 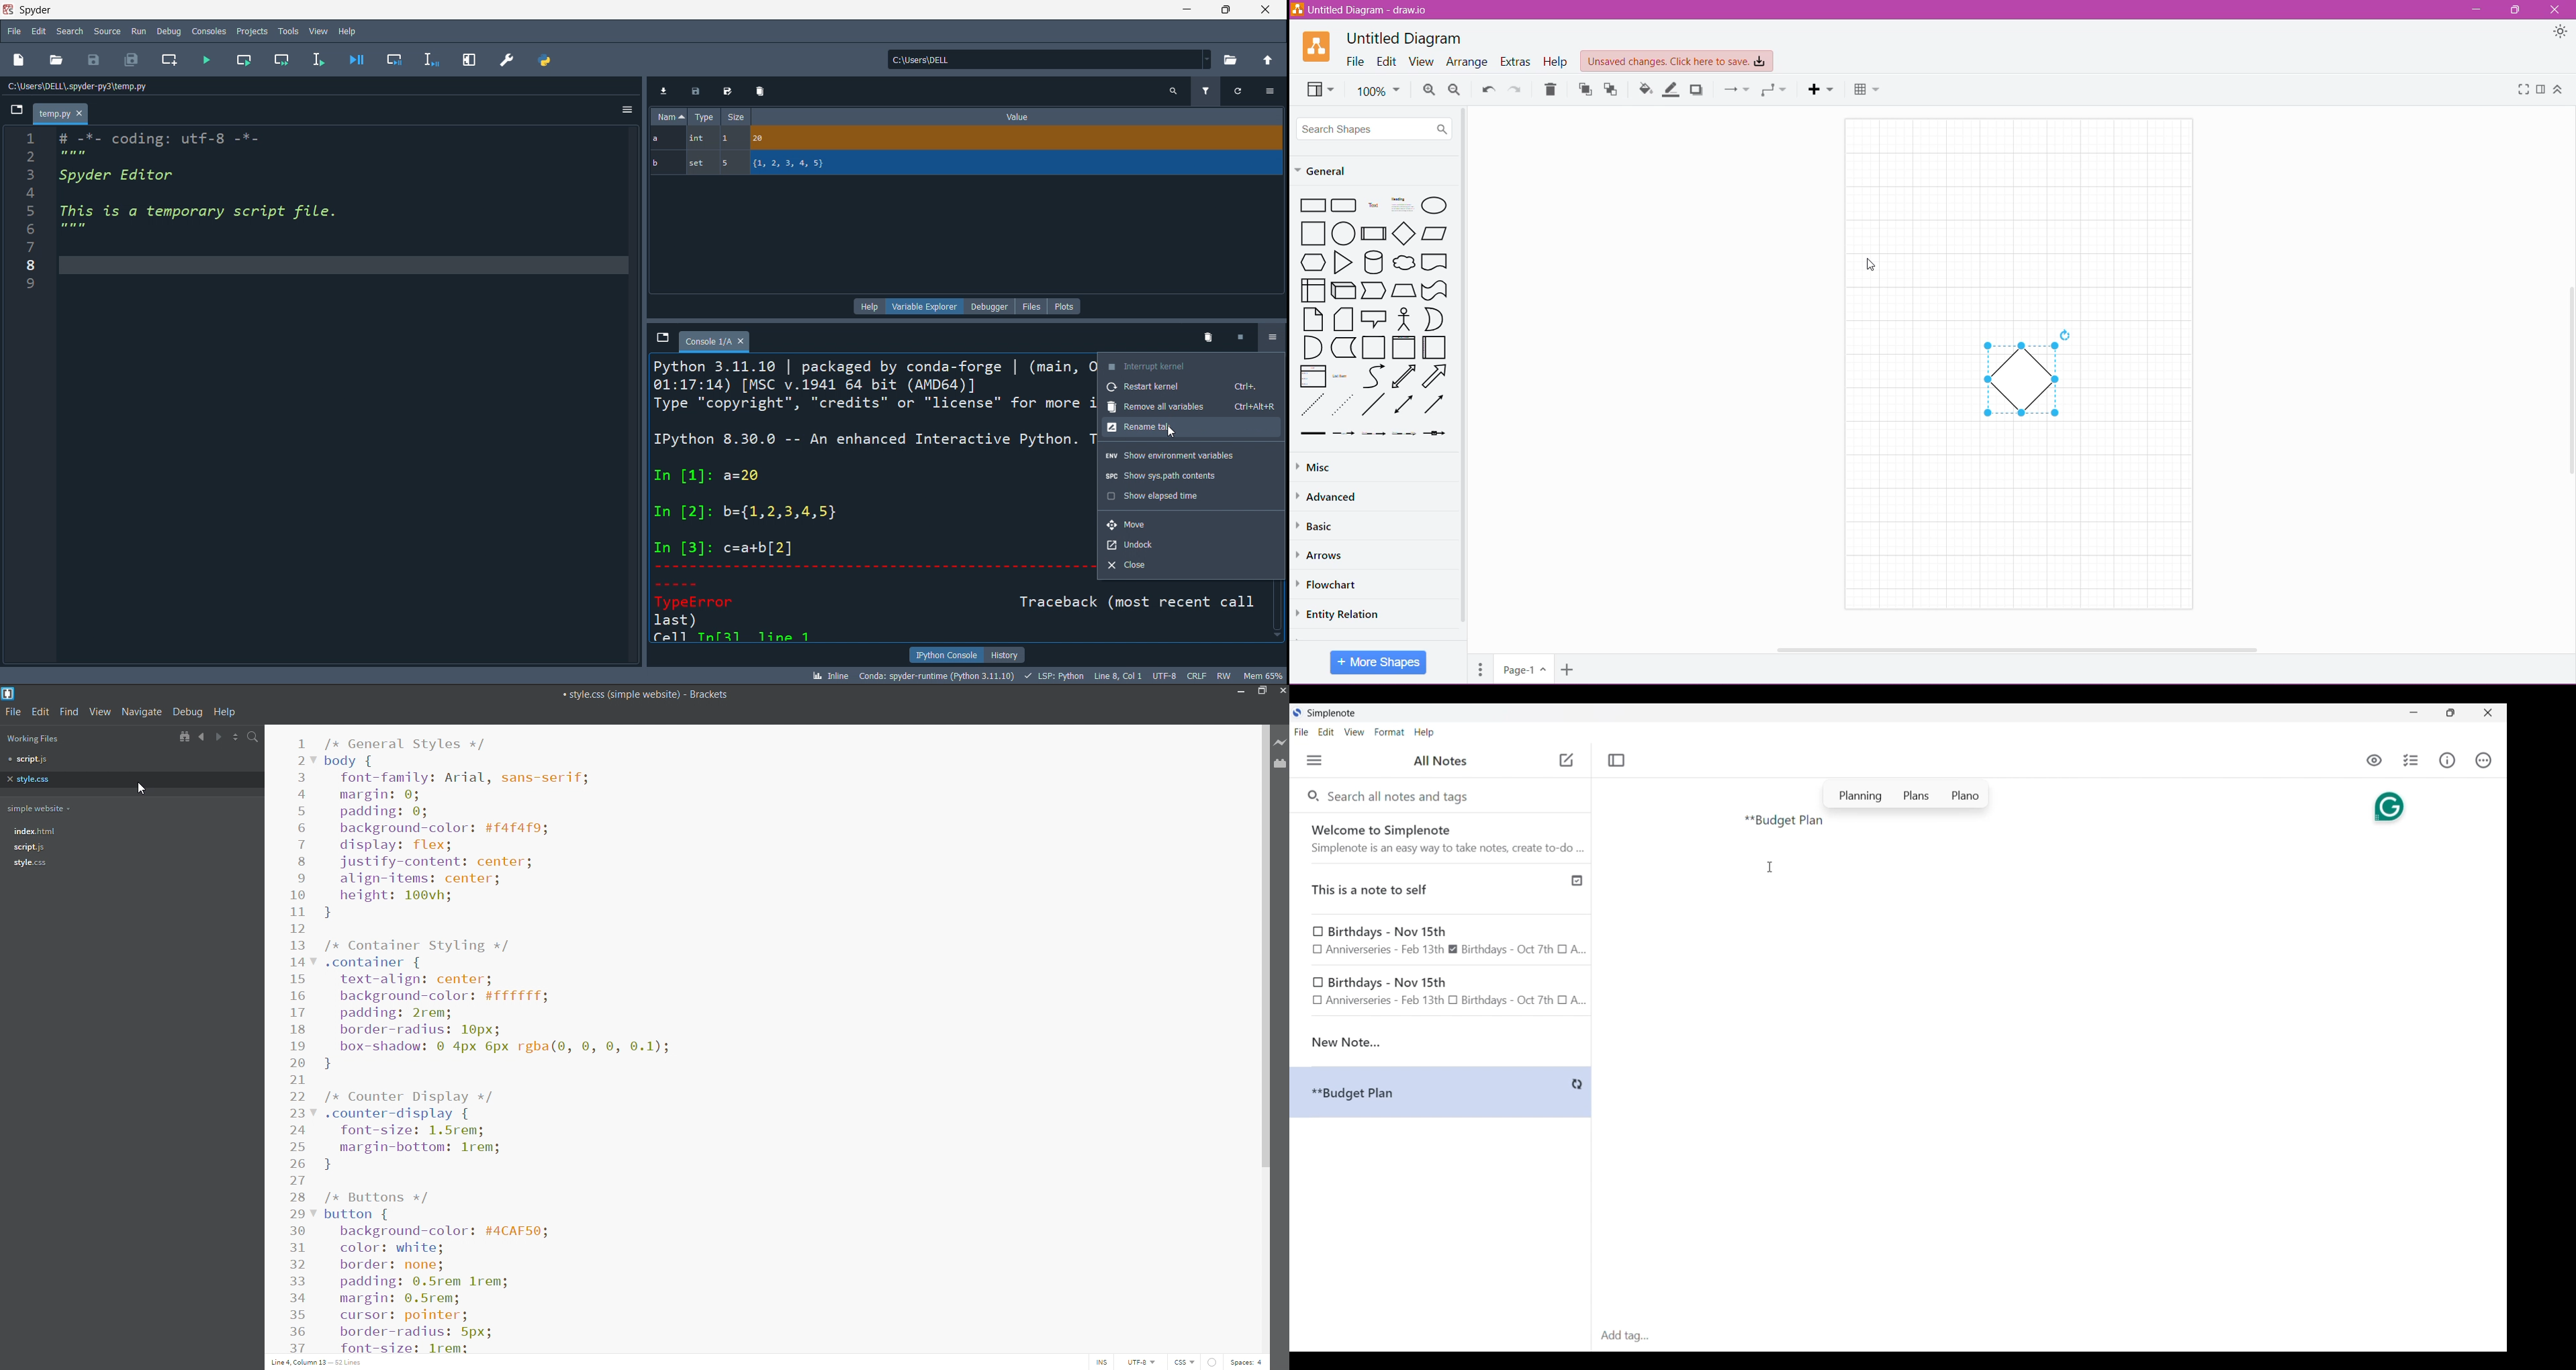 What do you see at coordinates (1223, 676) in the screenshot?
I see `rw` at bounding box center [1223, 676].